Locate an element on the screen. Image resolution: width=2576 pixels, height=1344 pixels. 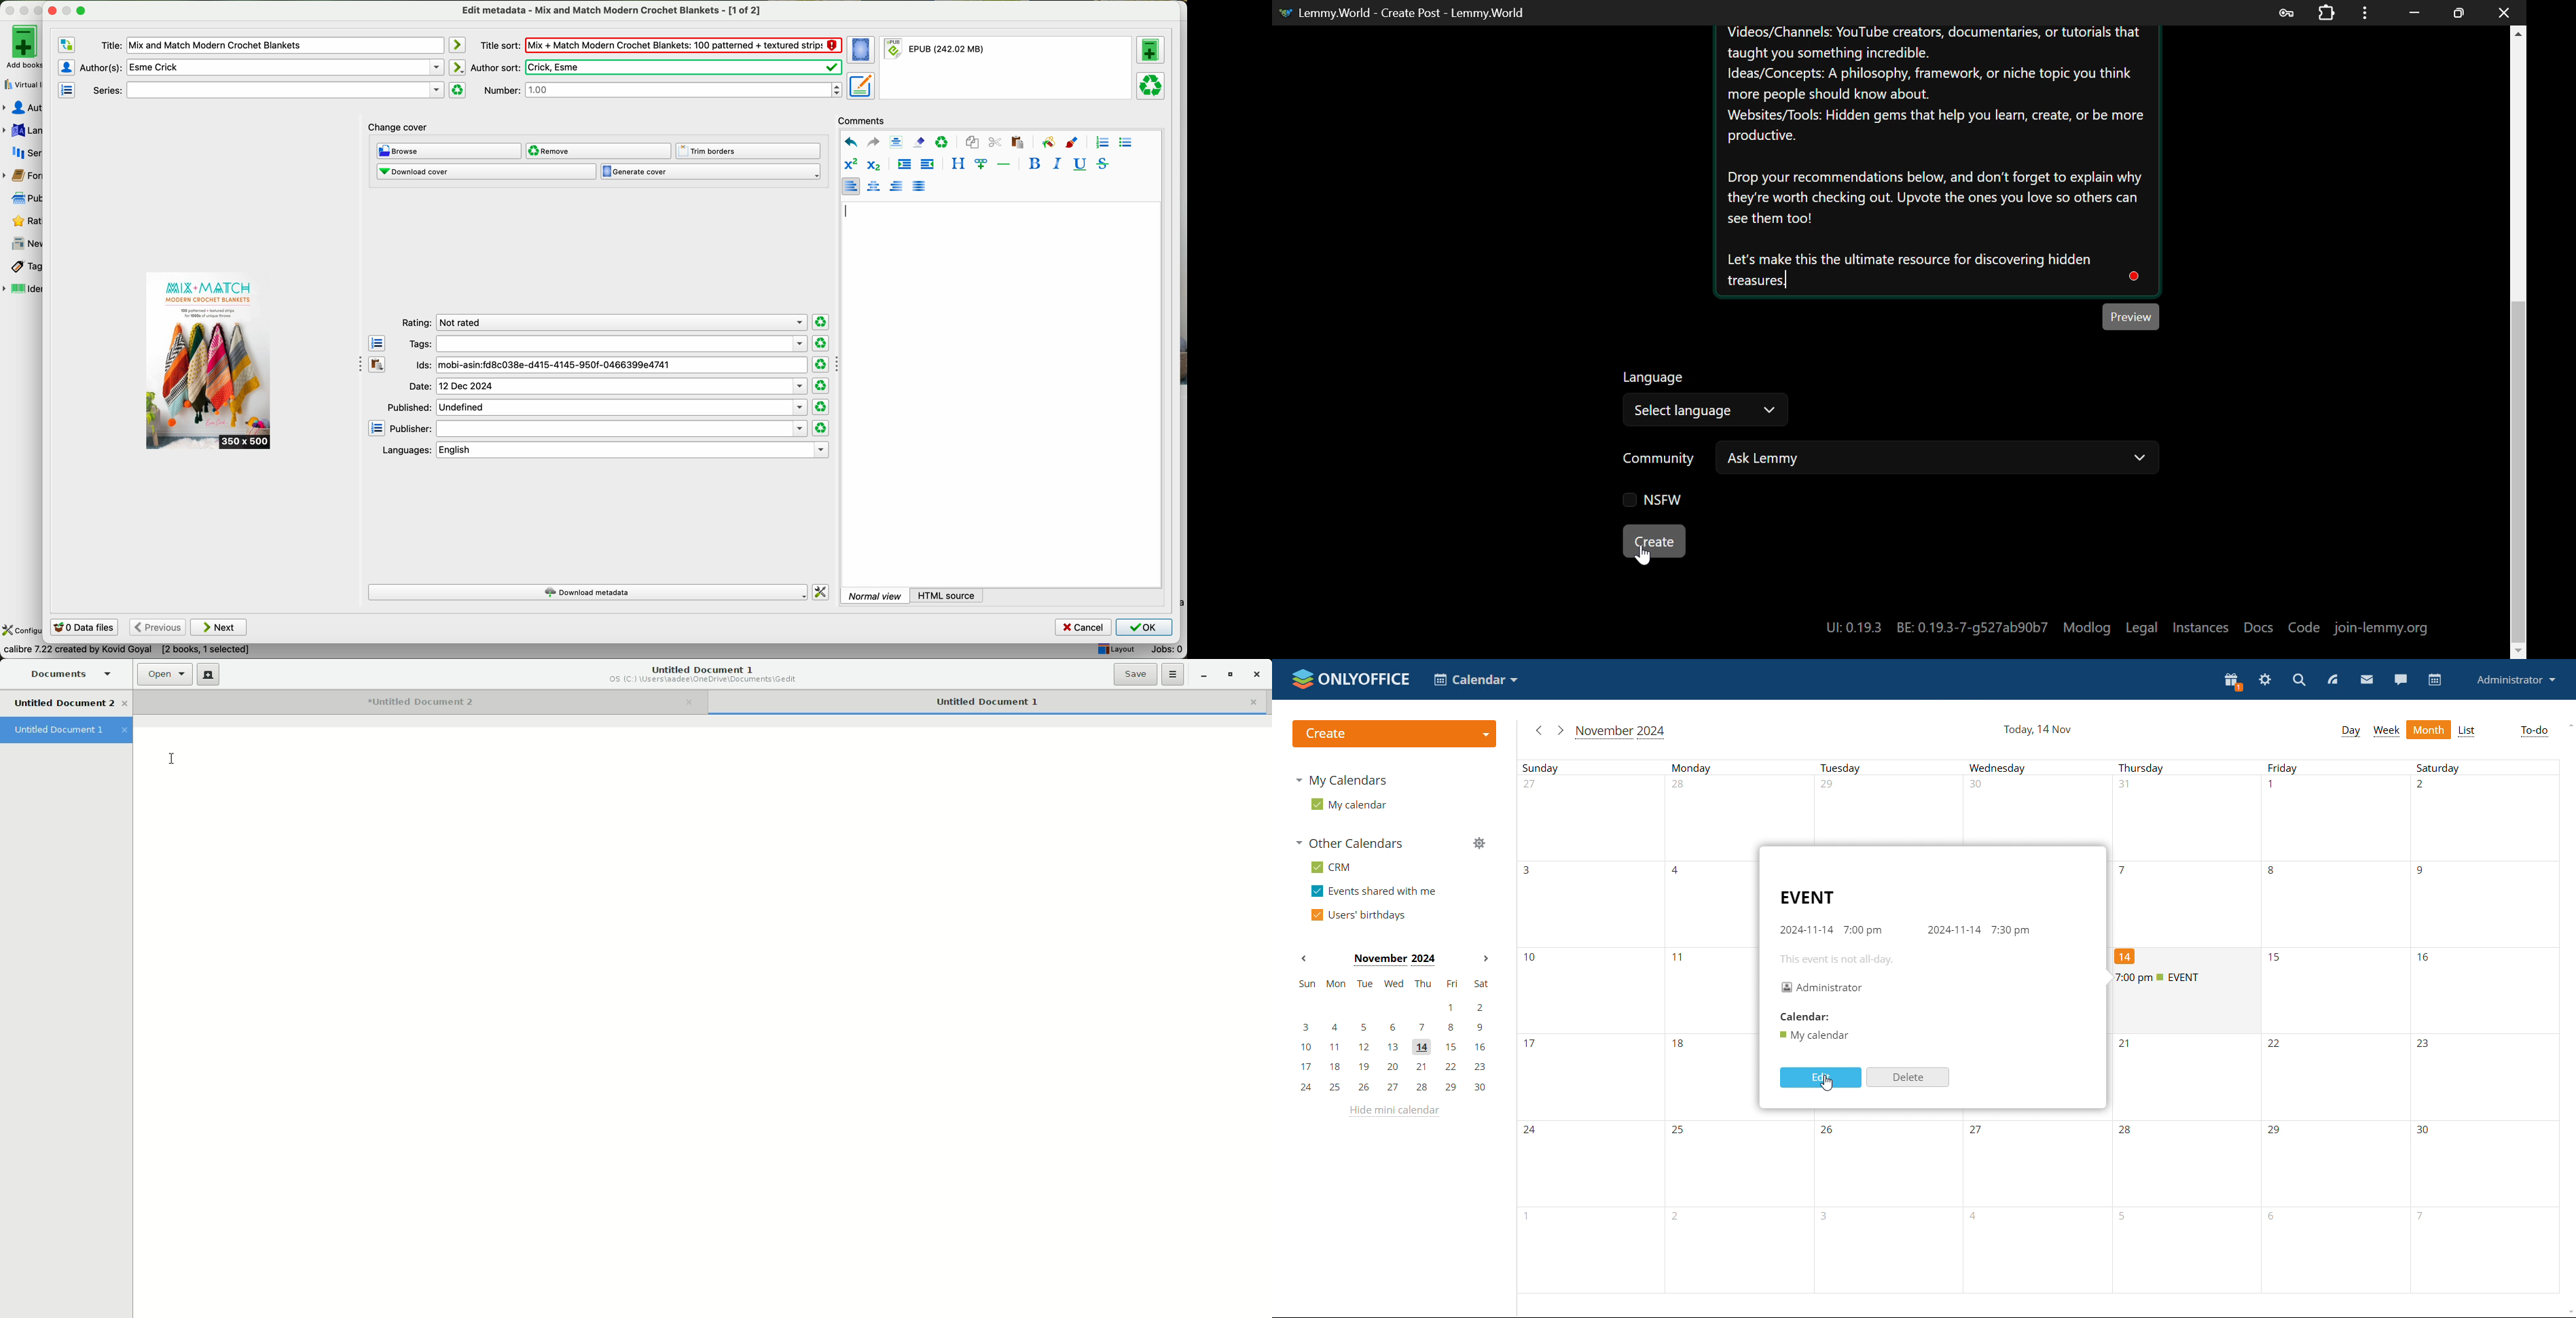
clear rating is located at coordinates (821, 428).